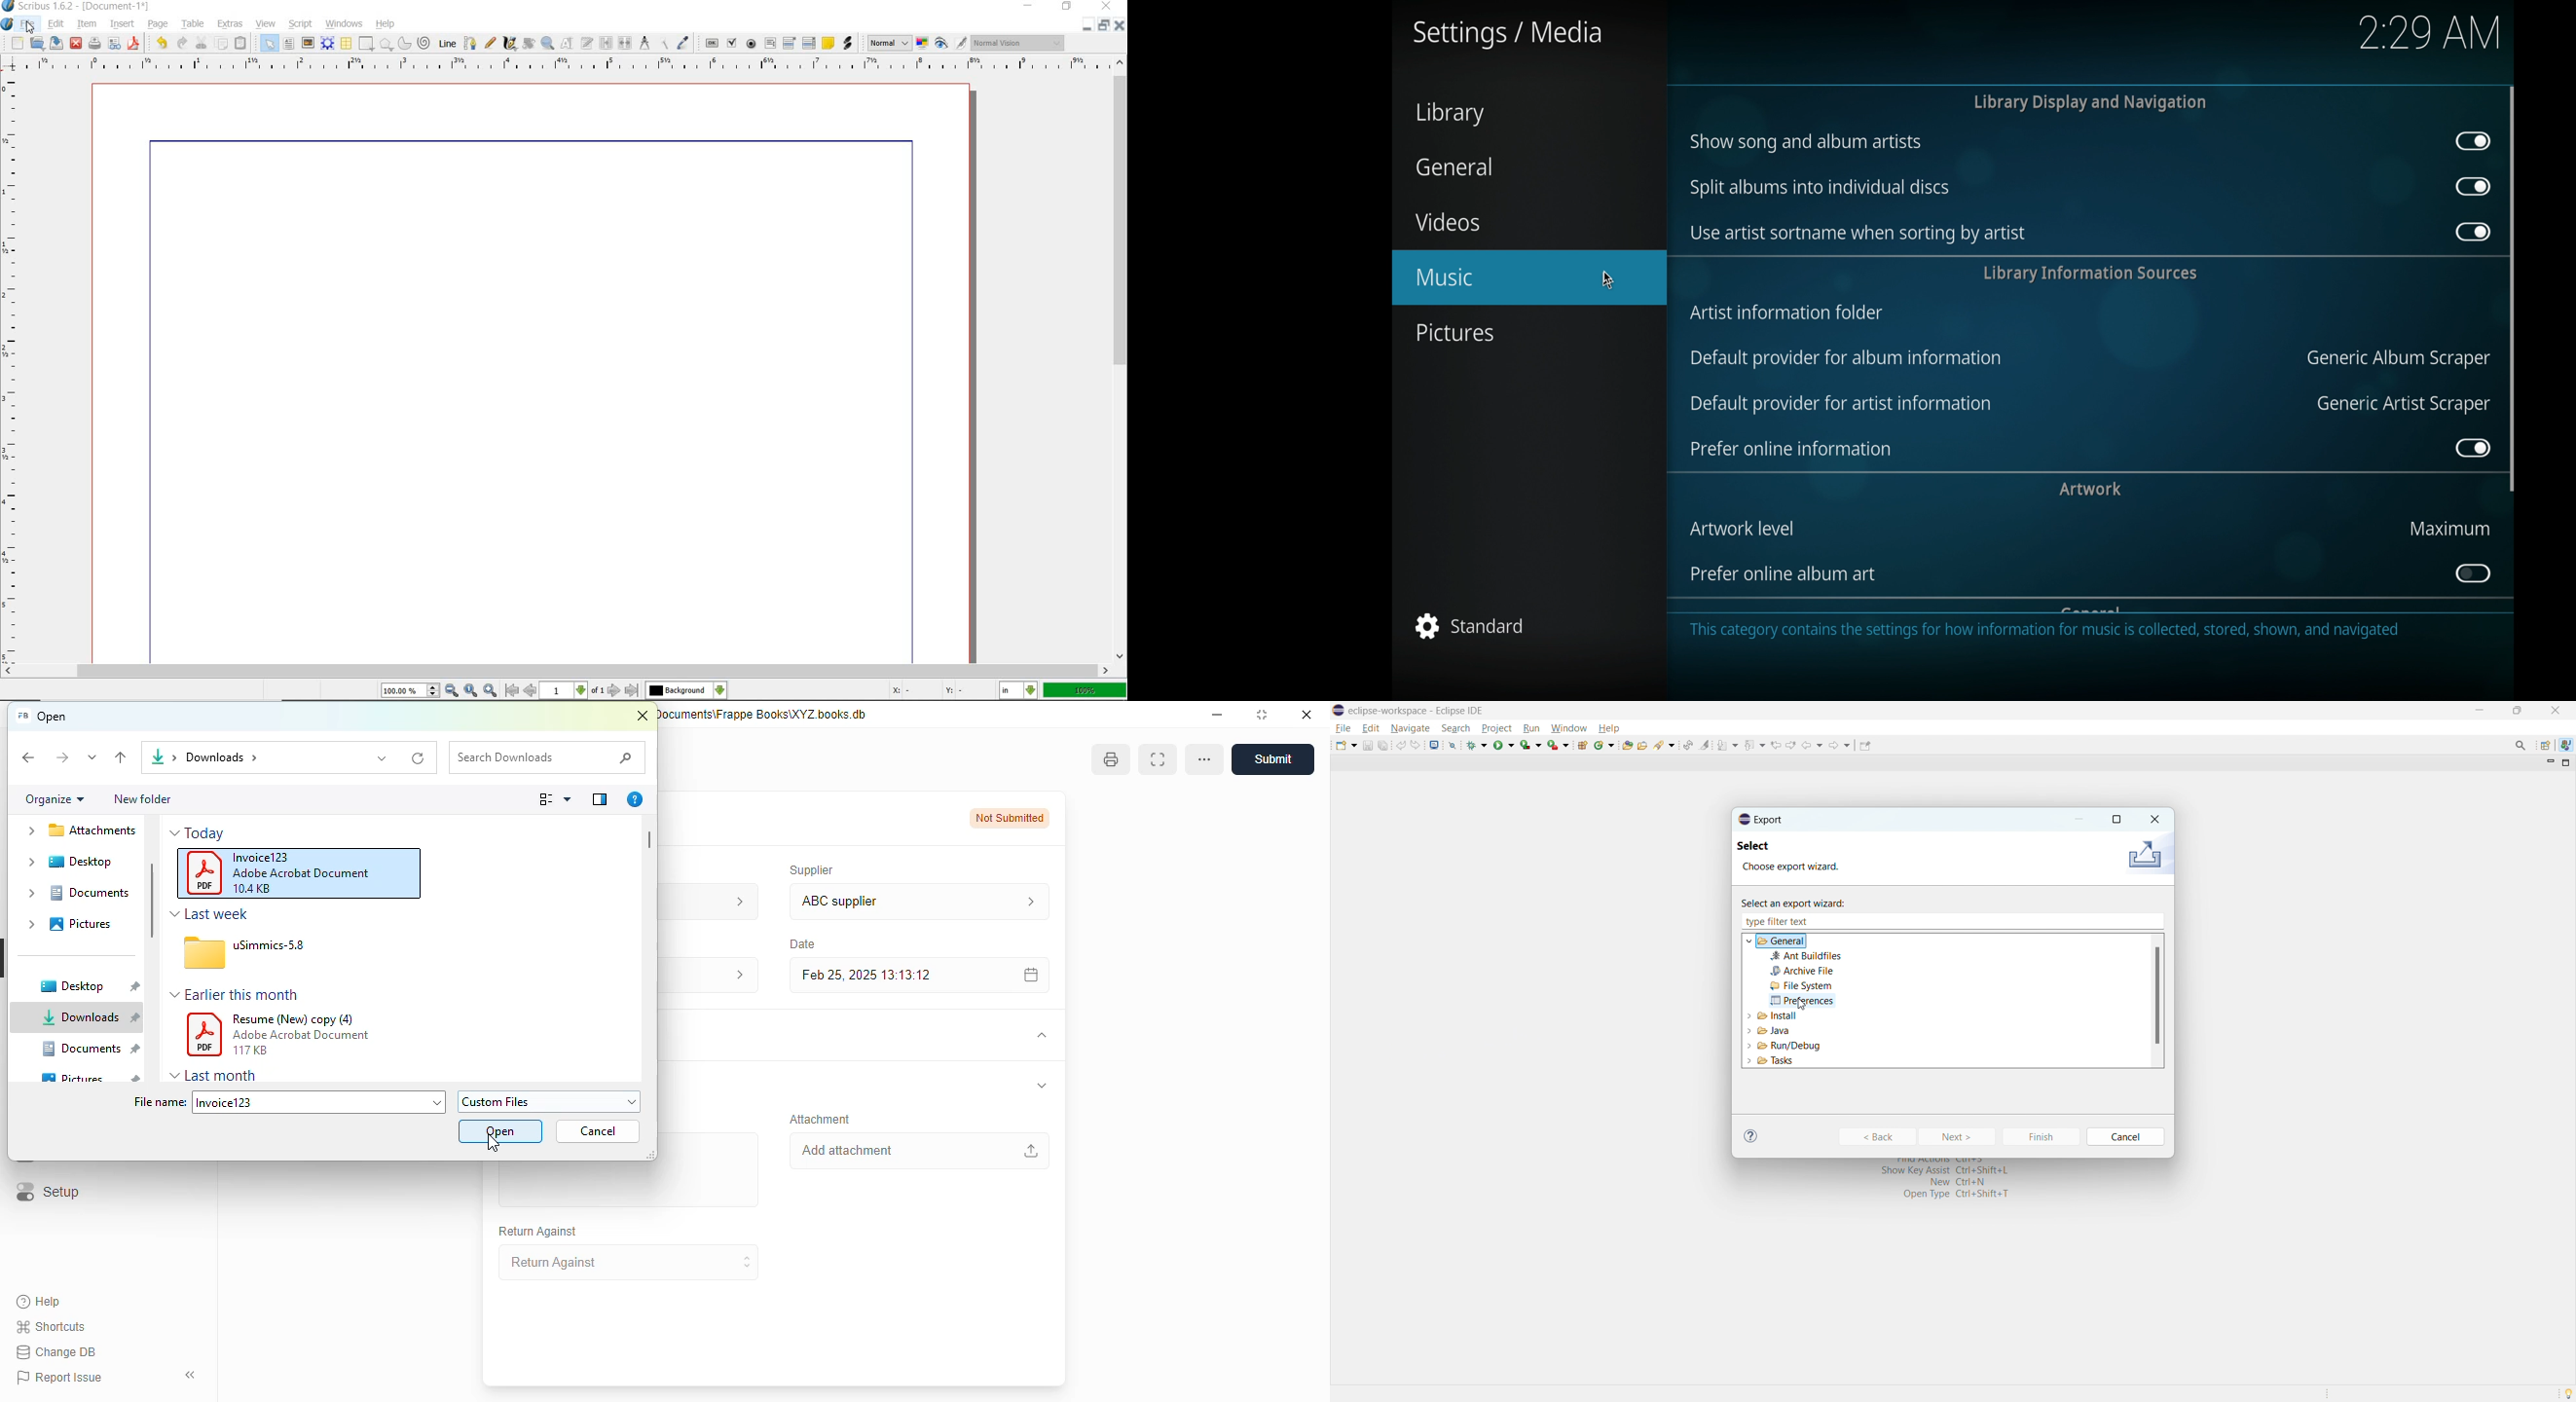 The image size is (2576, 1428). Describe the element at coordinates (663, 44) in the screenshot. I see `copy item properties` at that location.